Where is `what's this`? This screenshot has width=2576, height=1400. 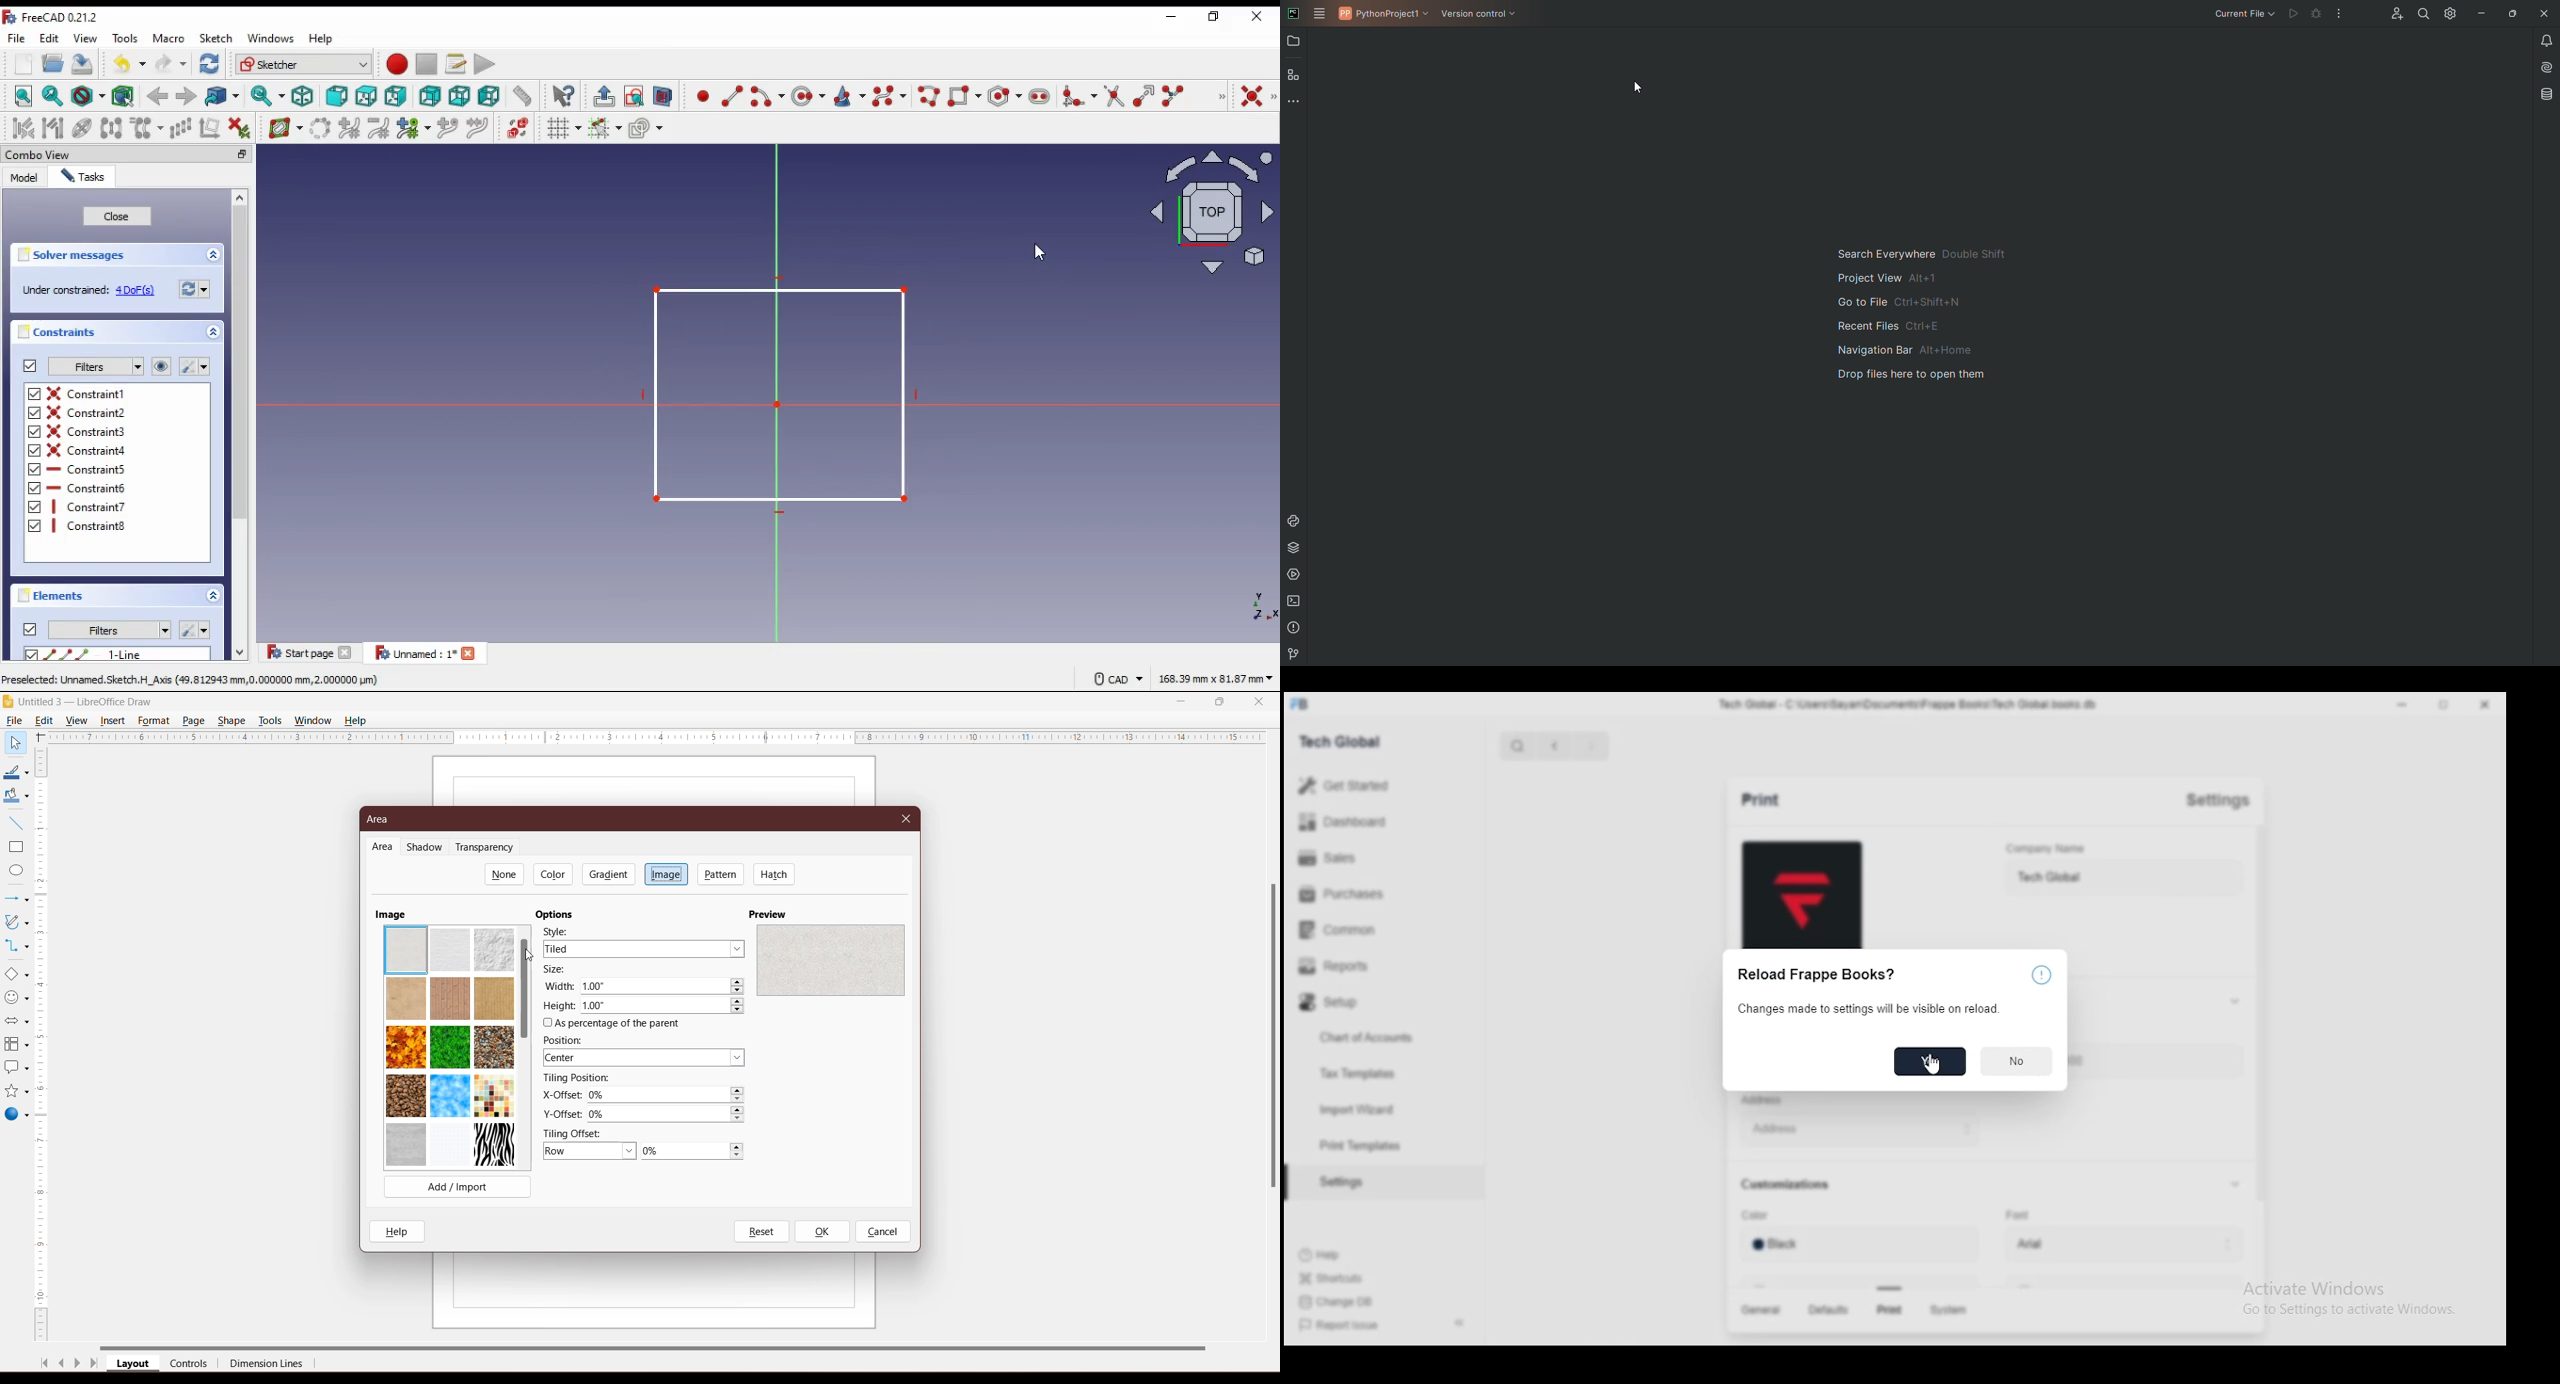 what's this is located at coordinates (563, 96).